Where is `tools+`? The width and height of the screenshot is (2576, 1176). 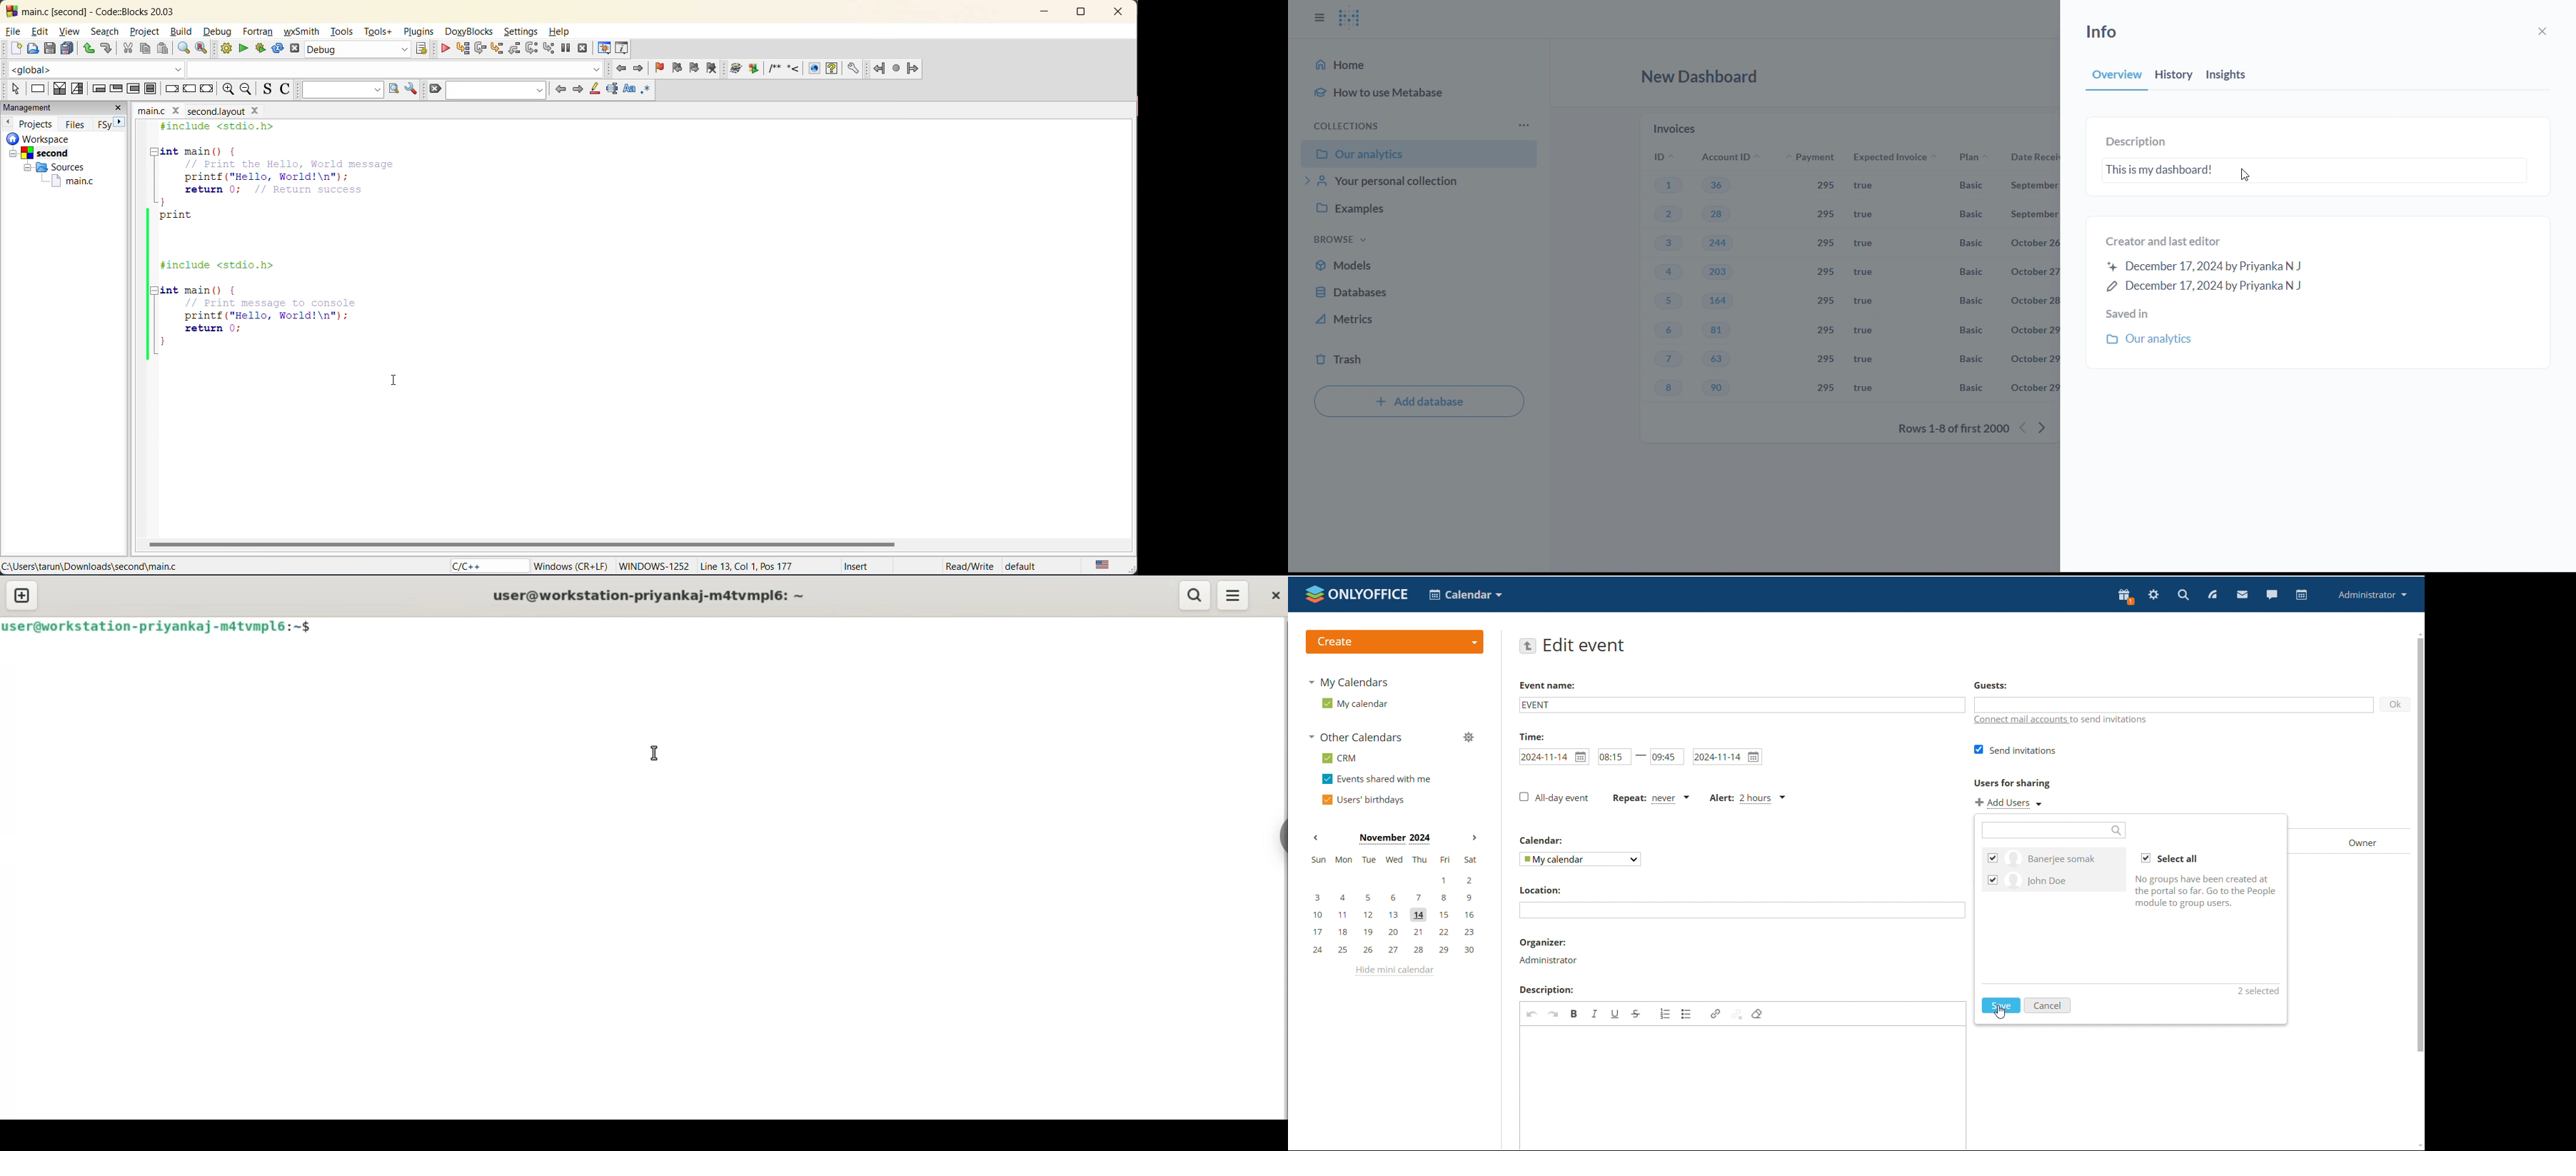 tools+ is located at coordinates (380, 32).